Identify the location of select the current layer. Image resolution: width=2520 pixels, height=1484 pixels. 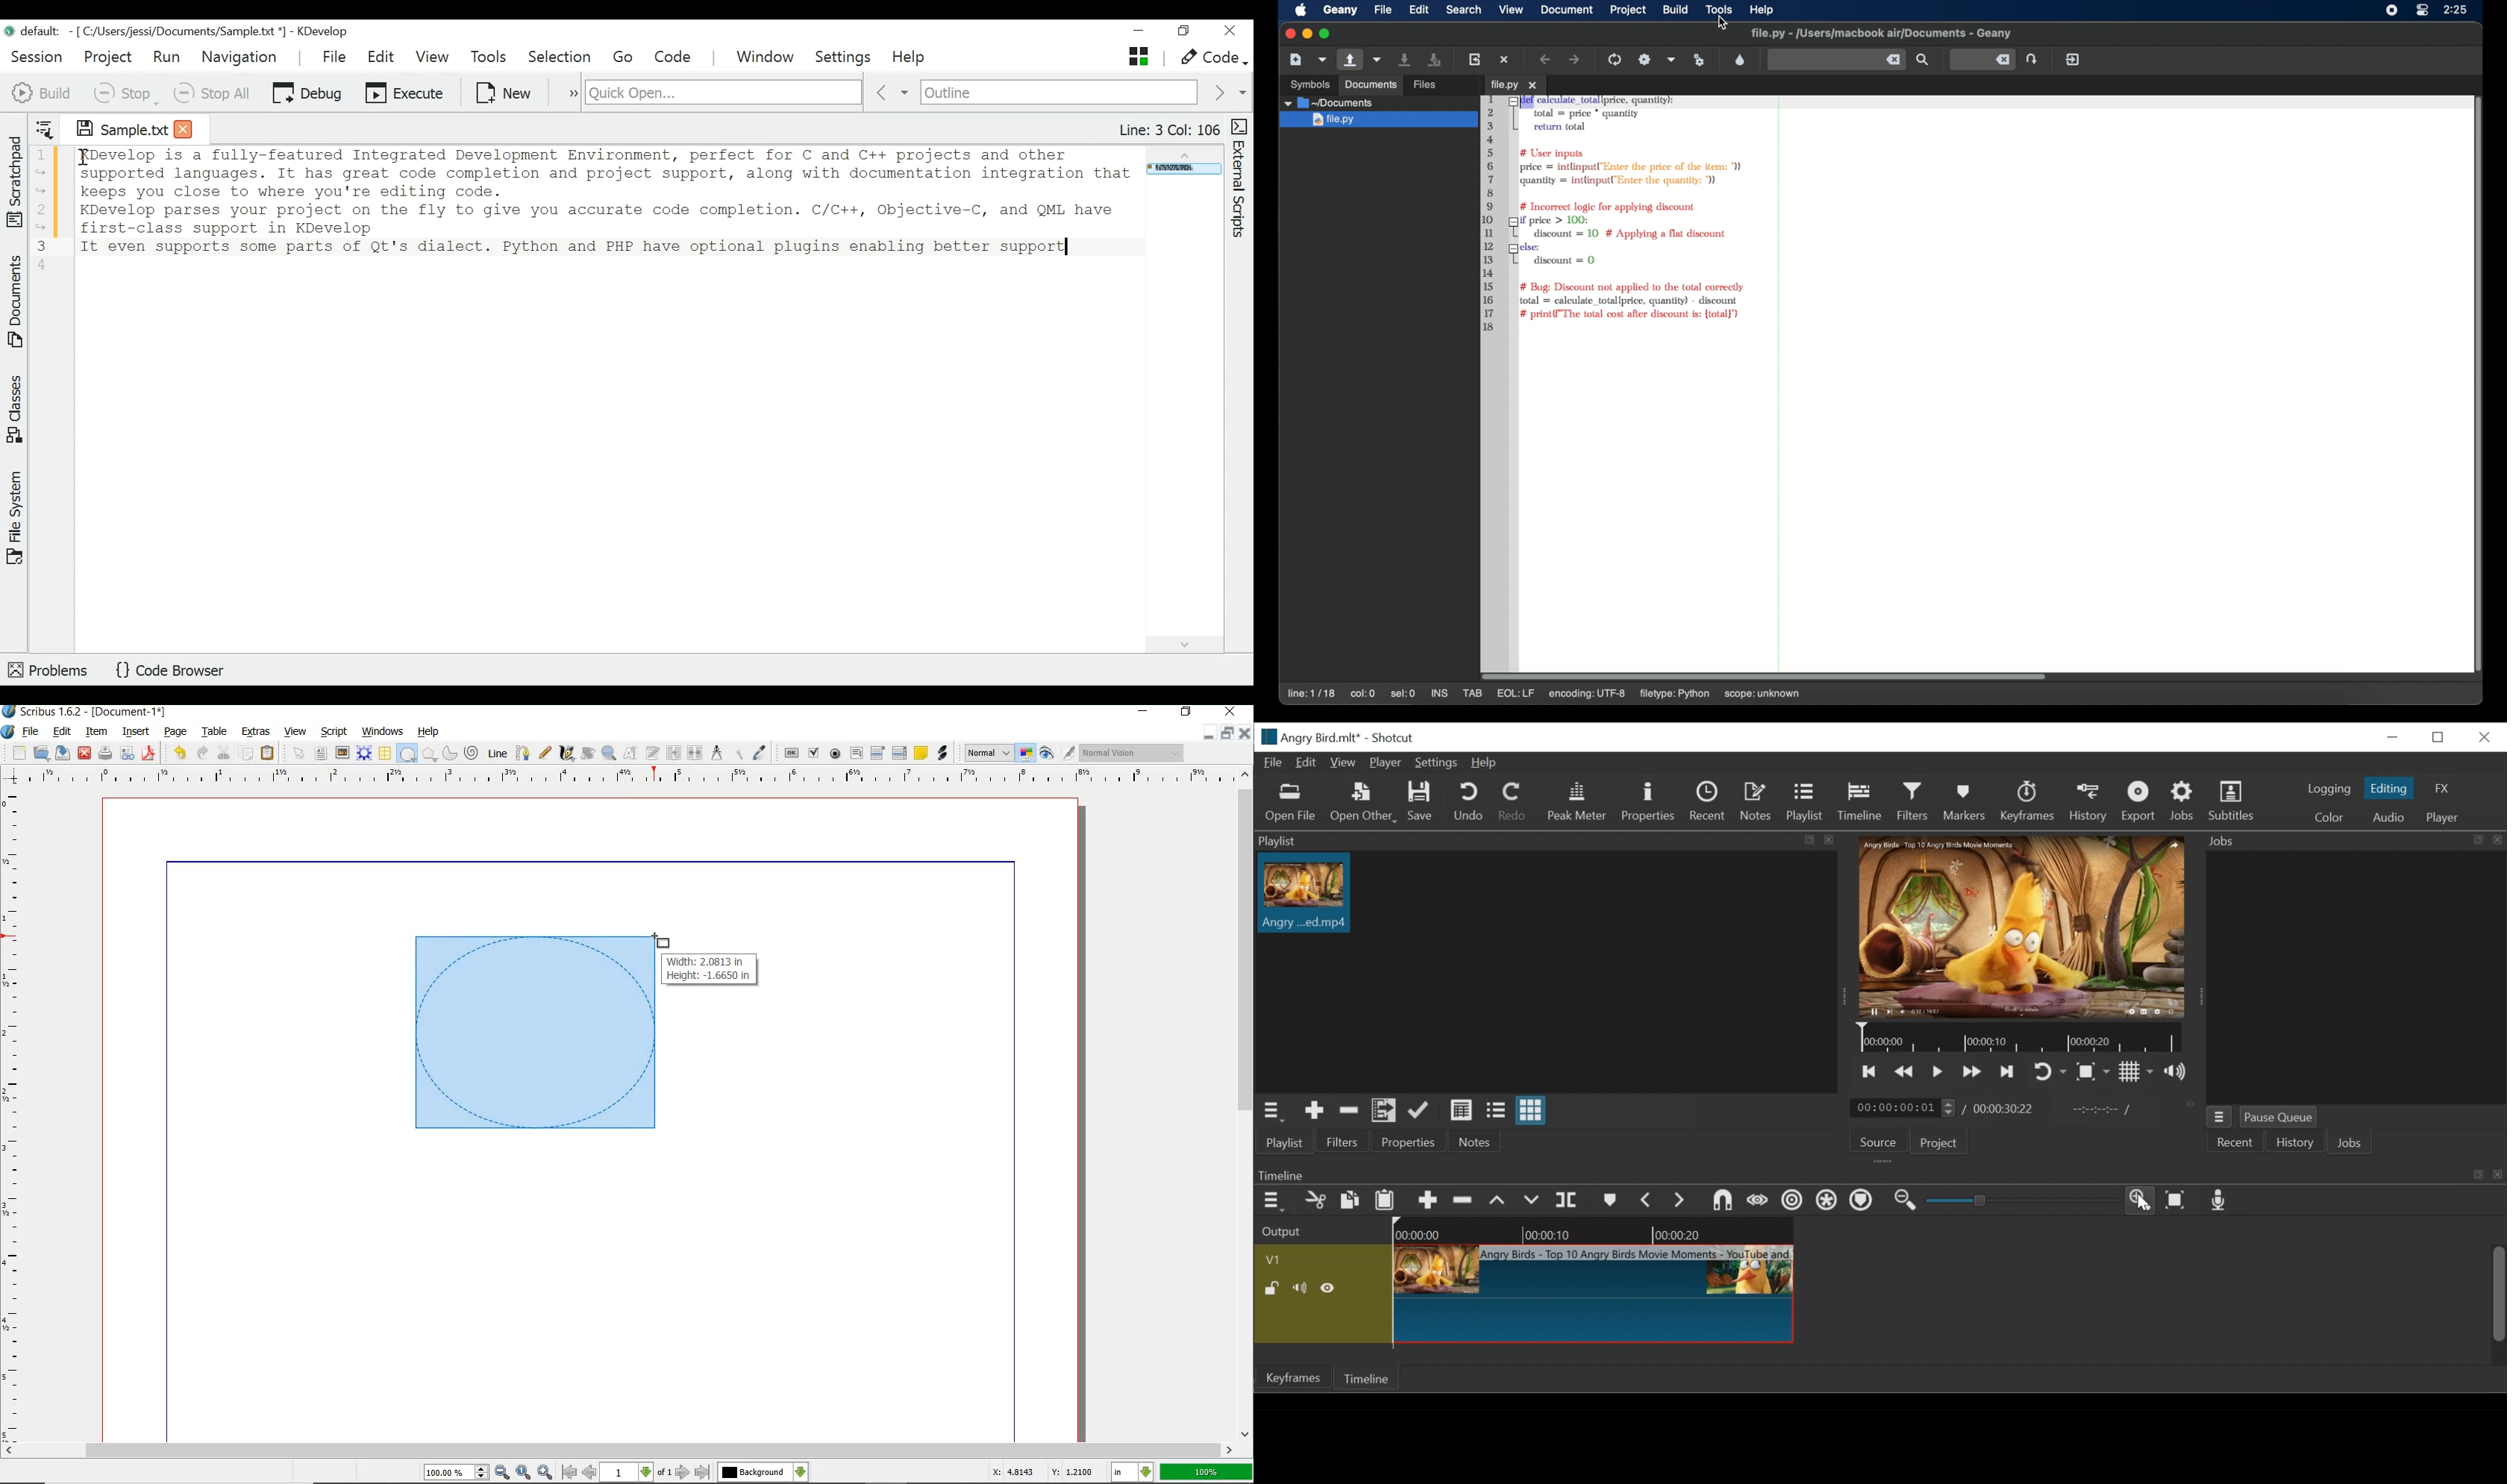
(801, 1472).